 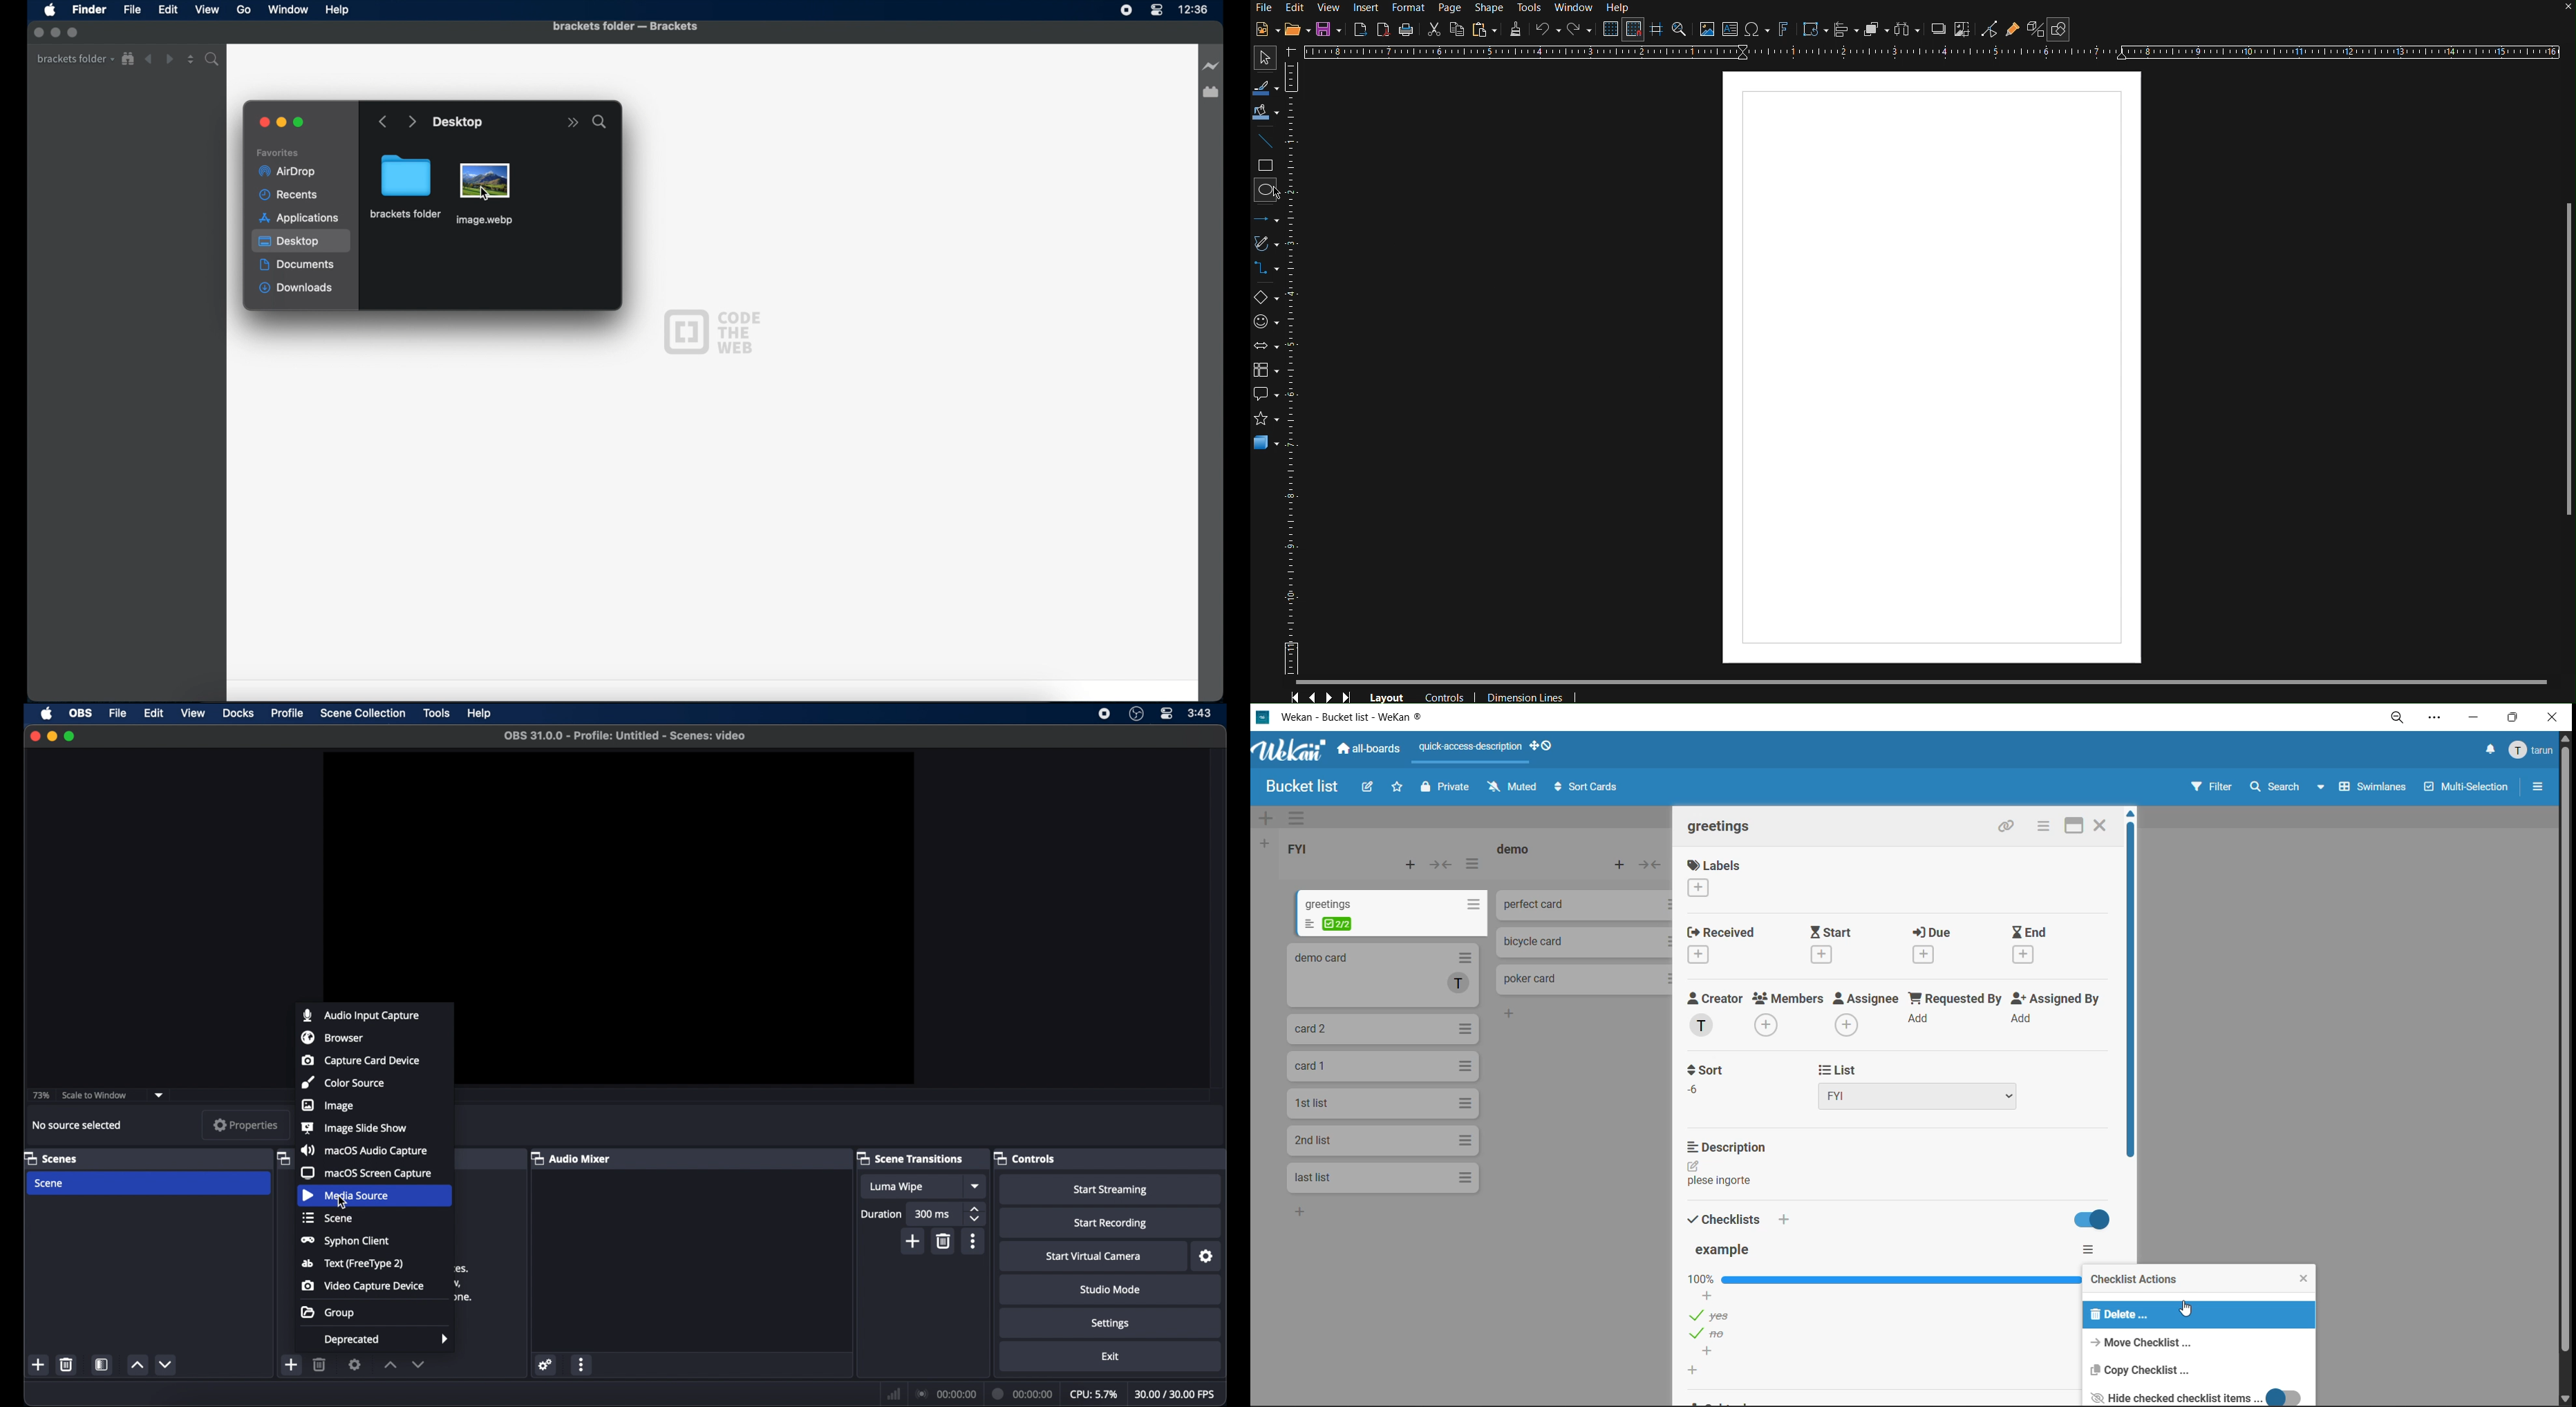 What do you see at coordinates (1263, 844) in the screenshot?
I see `add list` at bounding box center [1263, 844].